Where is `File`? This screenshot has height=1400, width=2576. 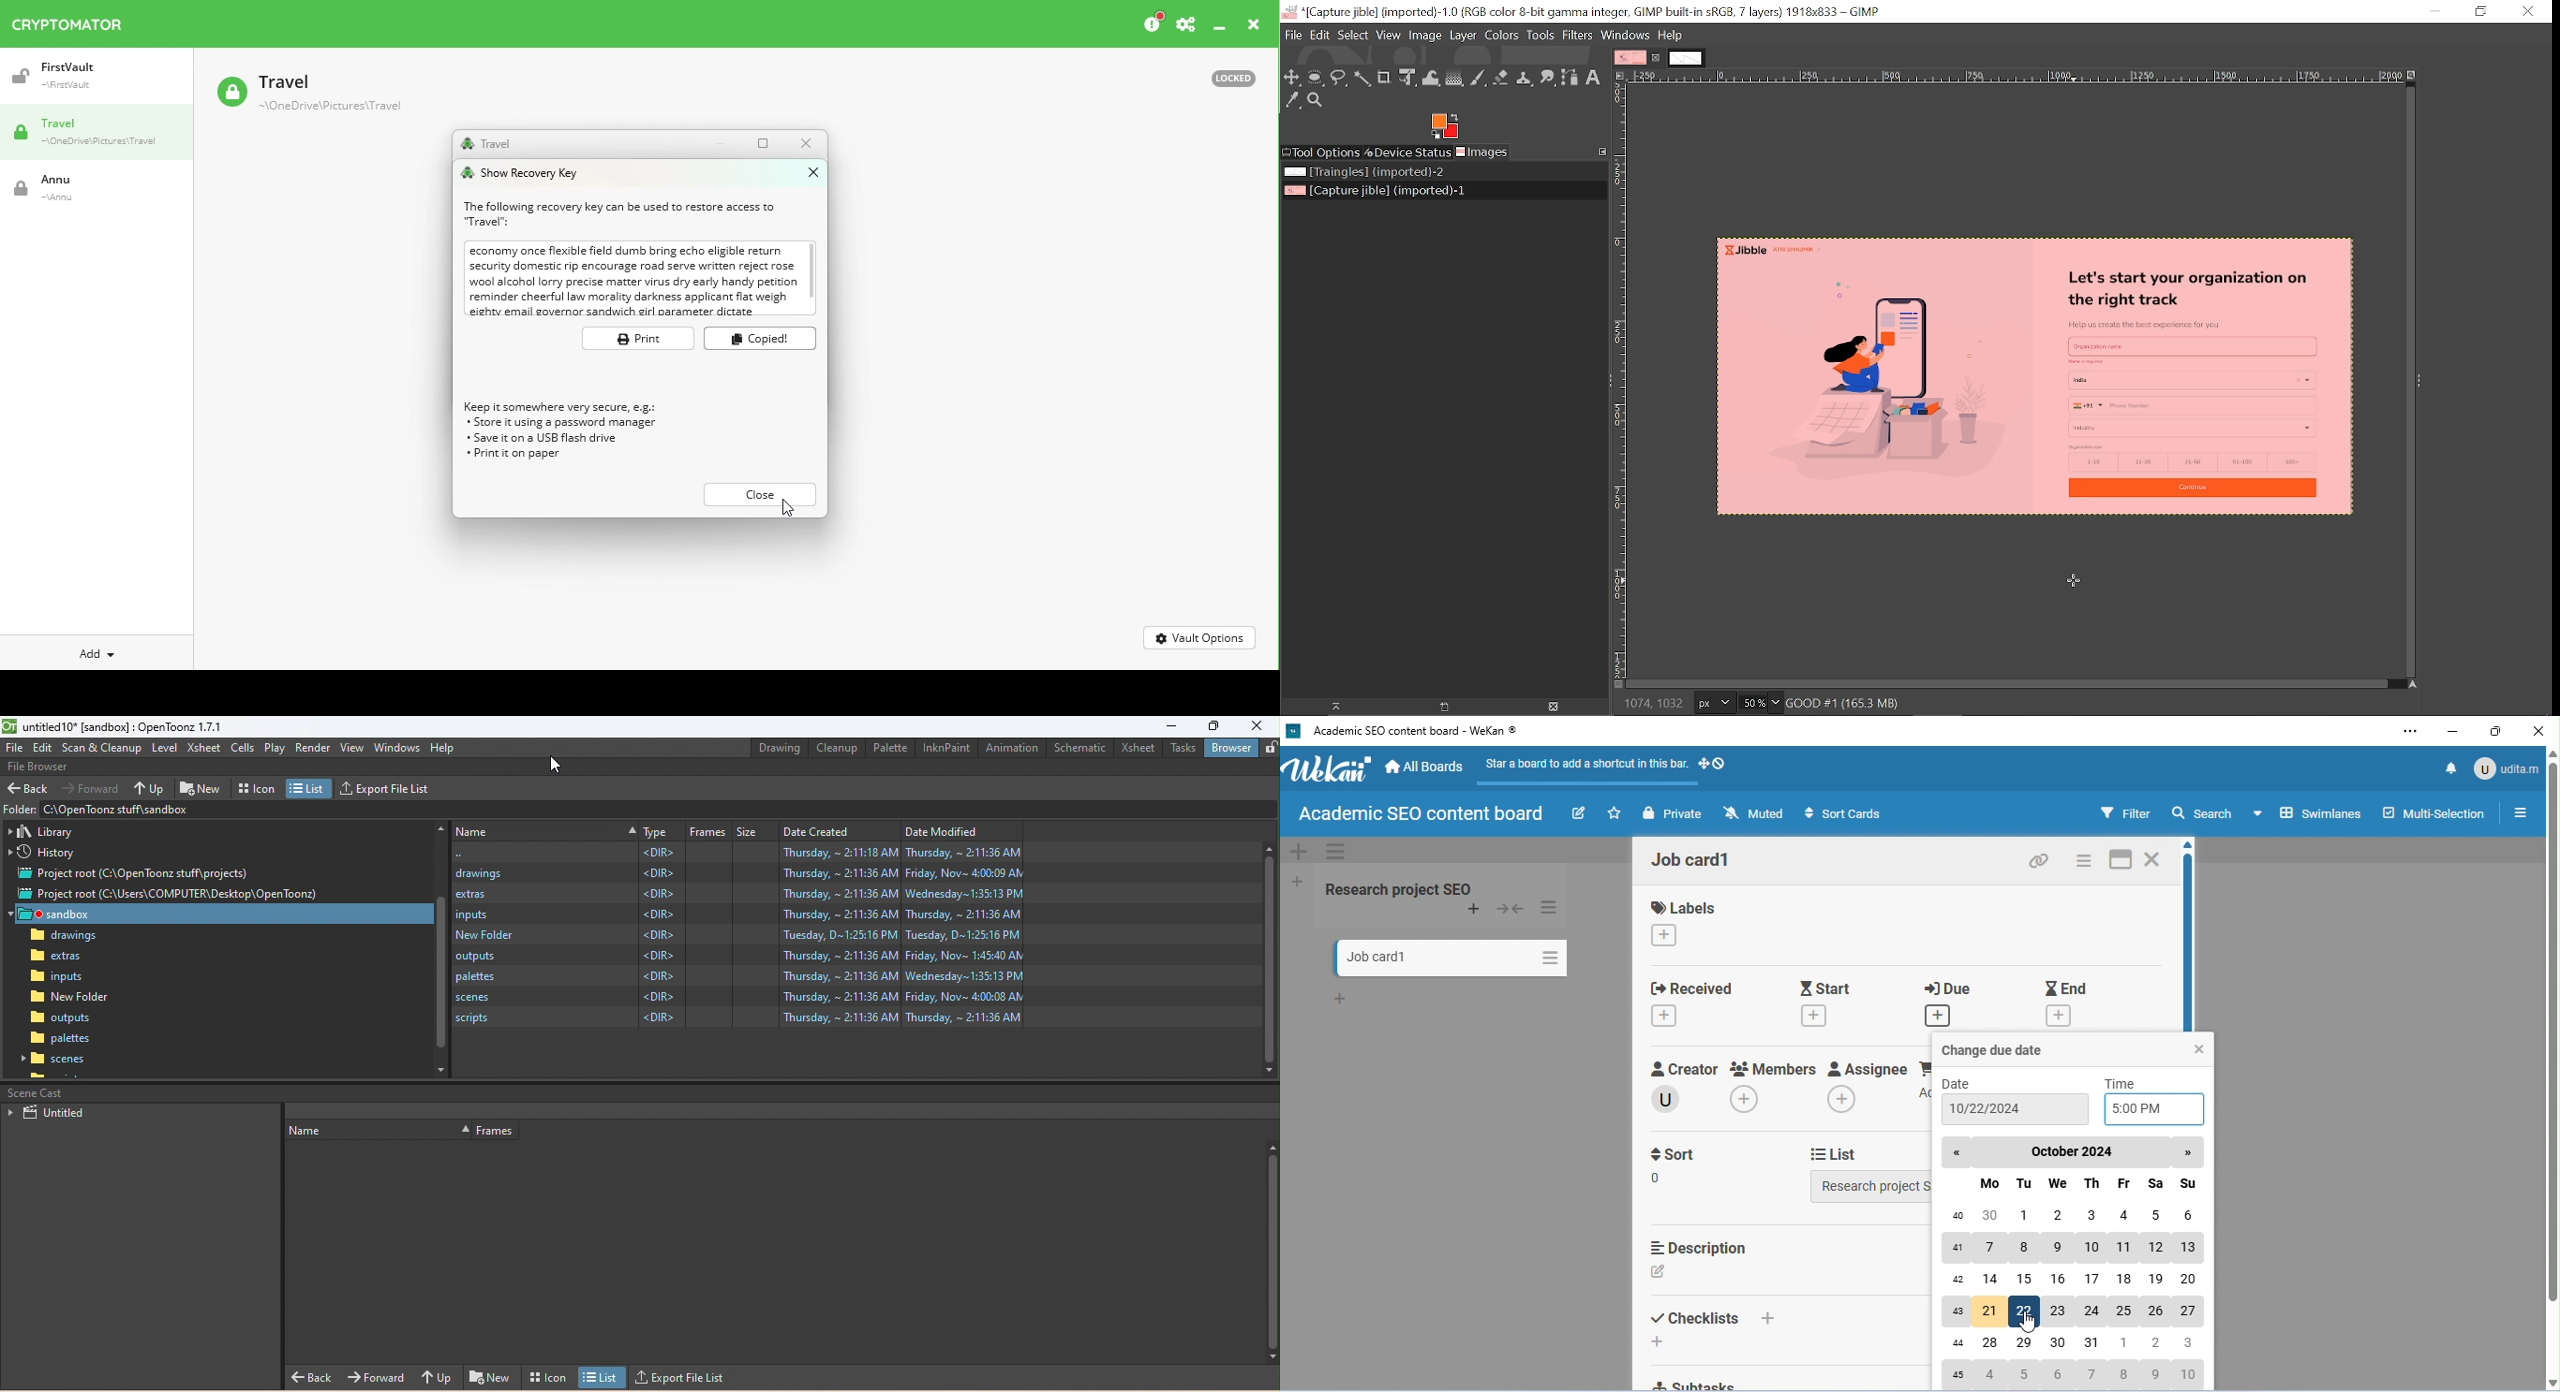 File is located at coordinates (15, 749).